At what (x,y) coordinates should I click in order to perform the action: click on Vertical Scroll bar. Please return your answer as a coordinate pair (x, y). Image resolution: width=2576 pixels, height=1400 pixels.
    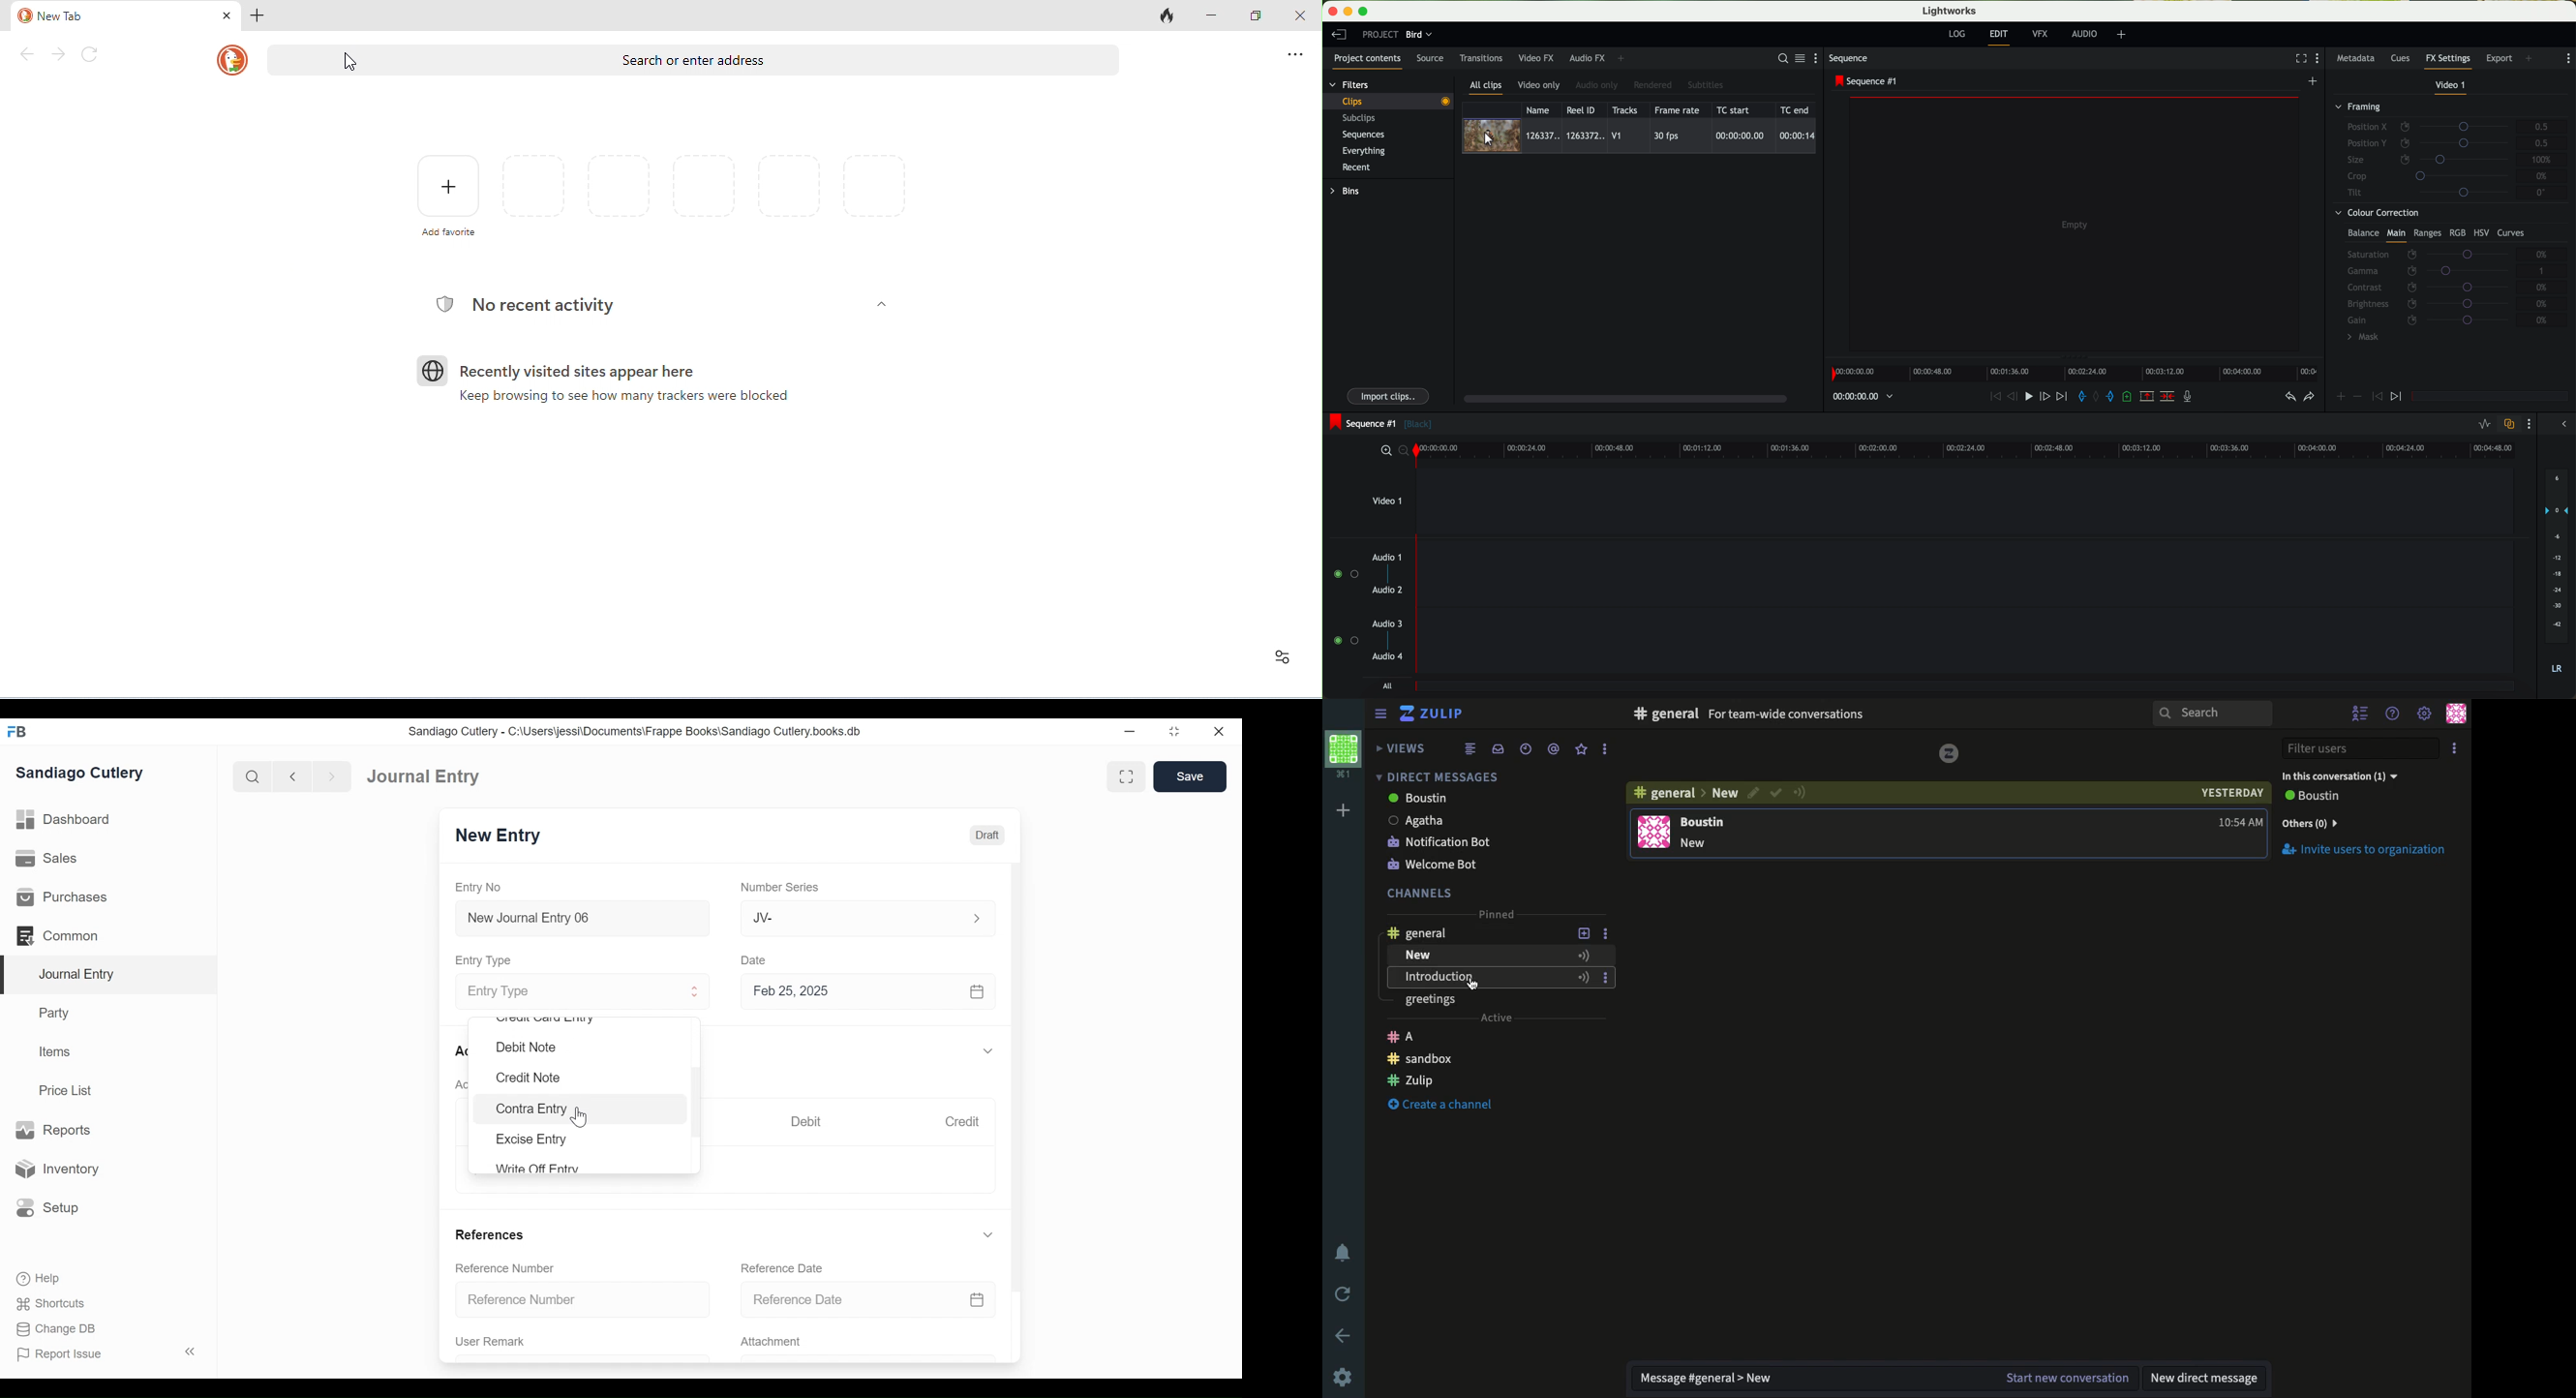
    Looking at the image, I should click on (696, 1103).